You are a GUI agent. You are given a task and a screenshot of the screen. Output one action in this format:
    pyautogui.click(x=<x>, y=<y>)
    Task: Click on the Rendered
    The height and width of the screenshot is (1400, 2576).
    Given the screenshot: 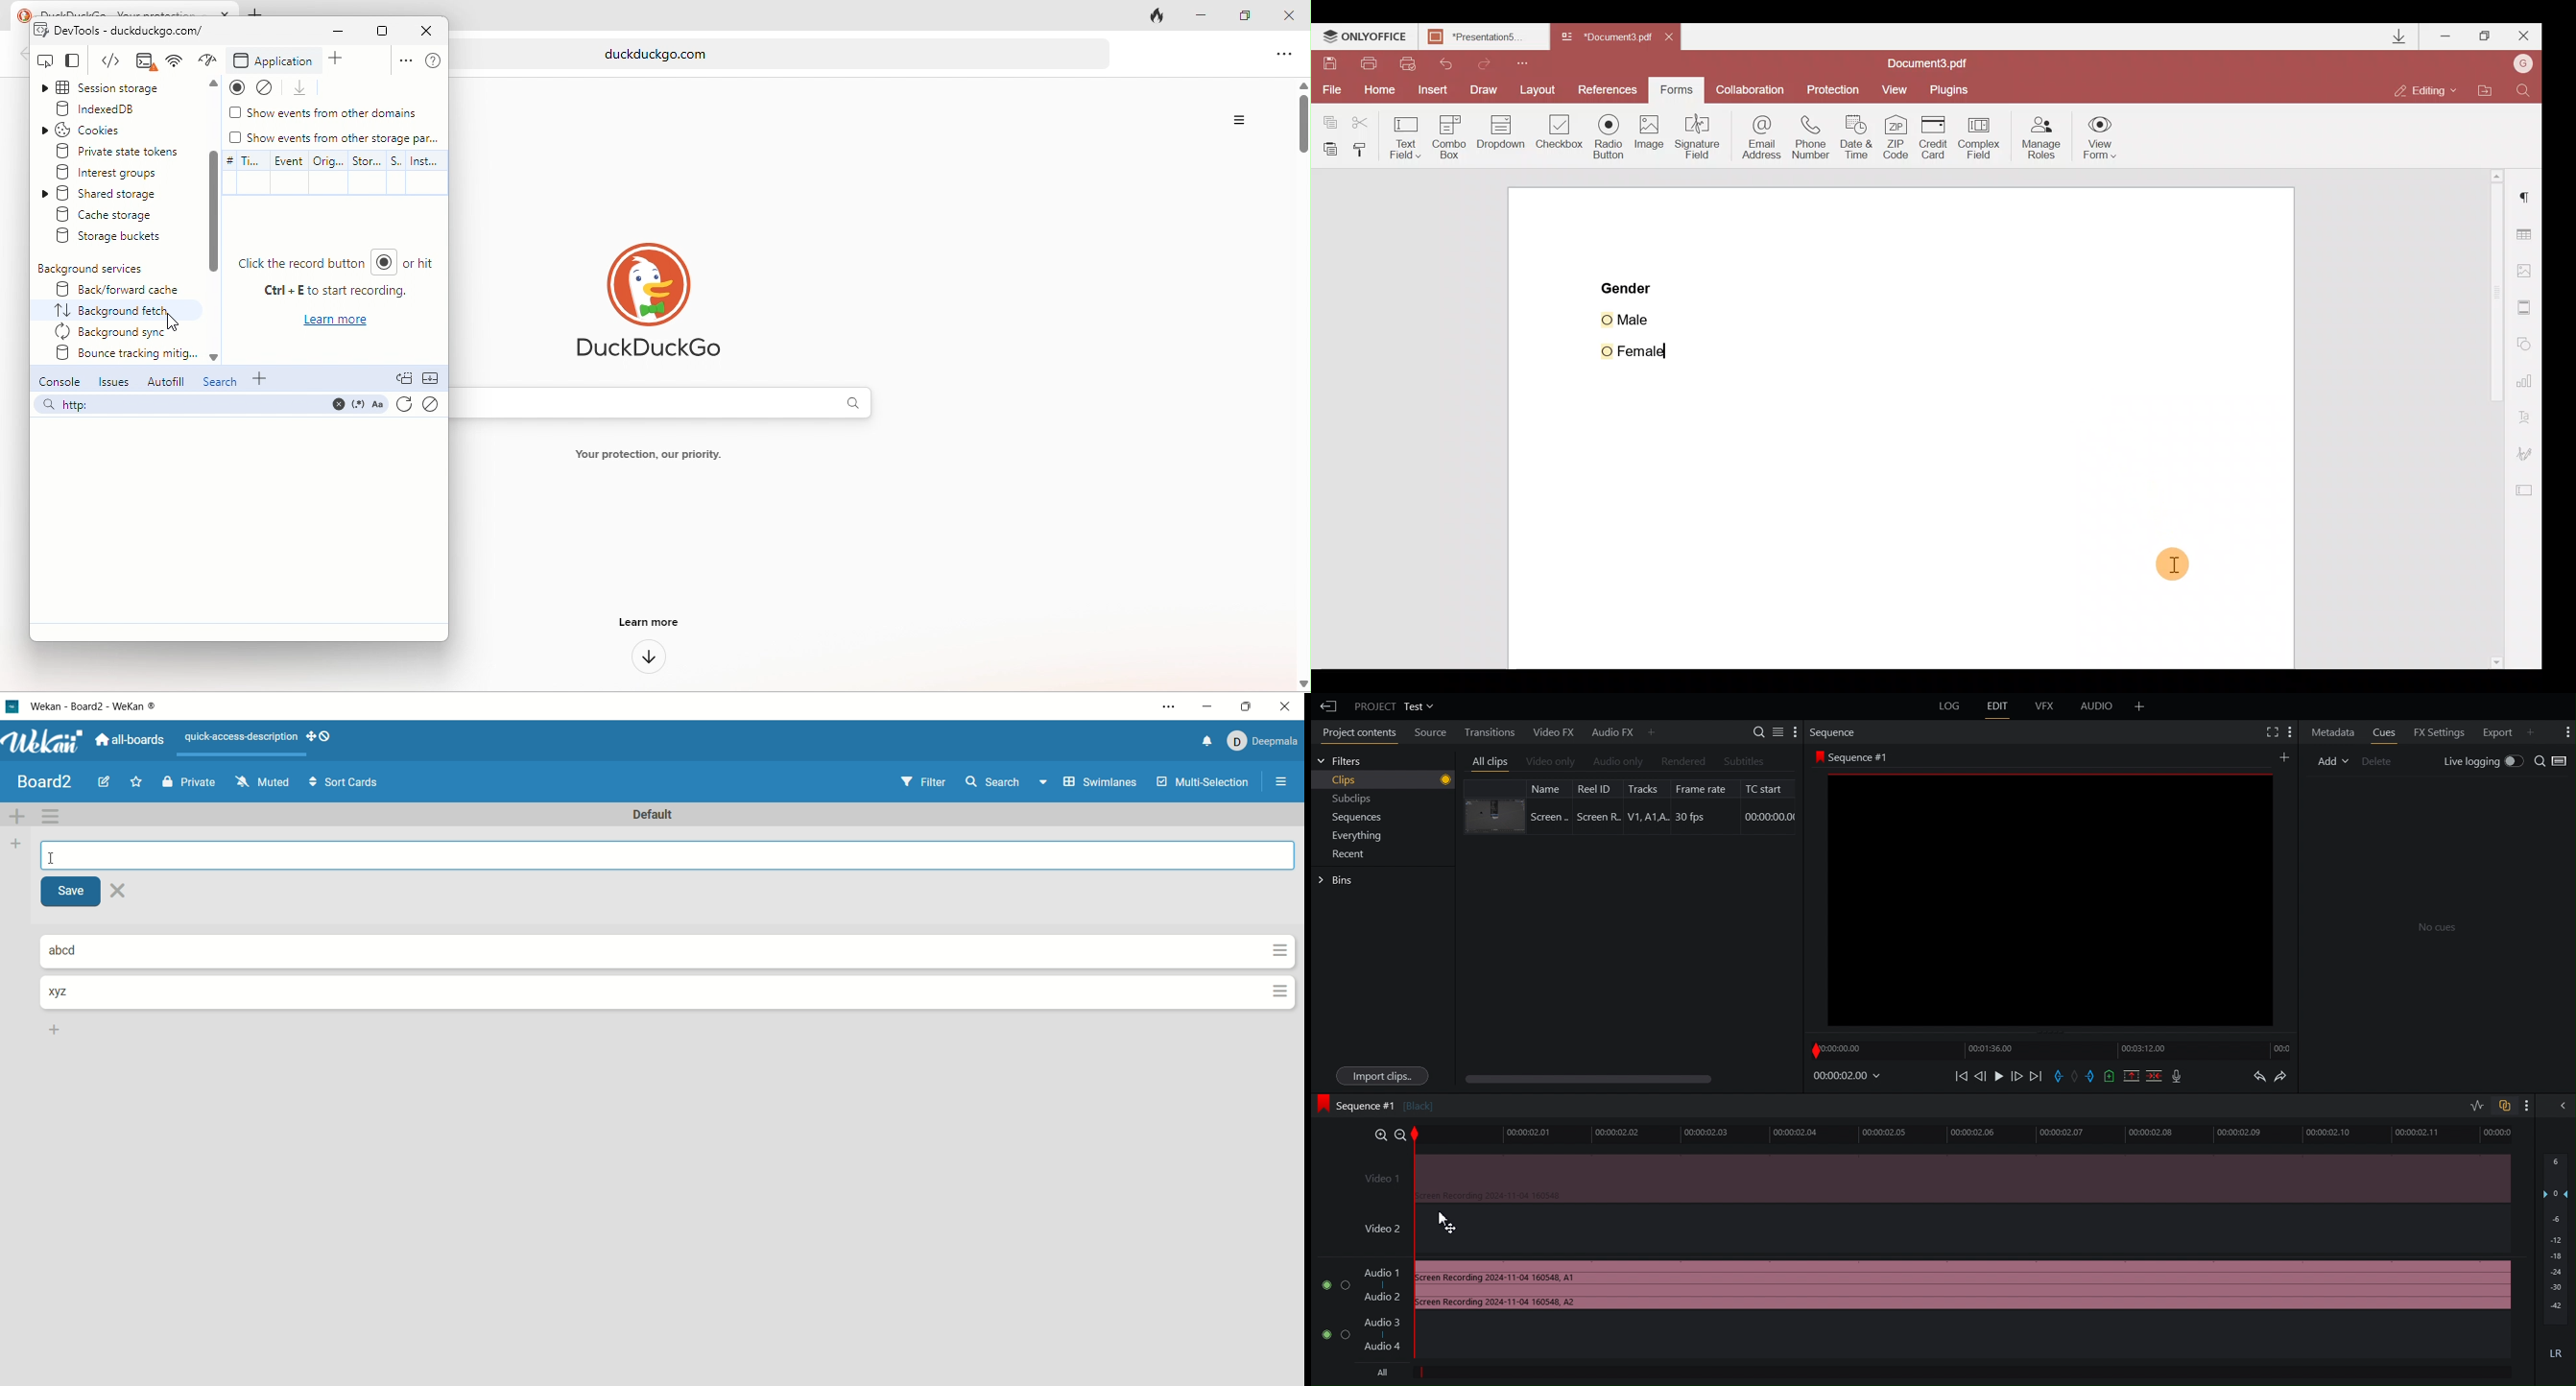 What is the action you would take?
    pyautogui.click(x=1681, y=761)
    